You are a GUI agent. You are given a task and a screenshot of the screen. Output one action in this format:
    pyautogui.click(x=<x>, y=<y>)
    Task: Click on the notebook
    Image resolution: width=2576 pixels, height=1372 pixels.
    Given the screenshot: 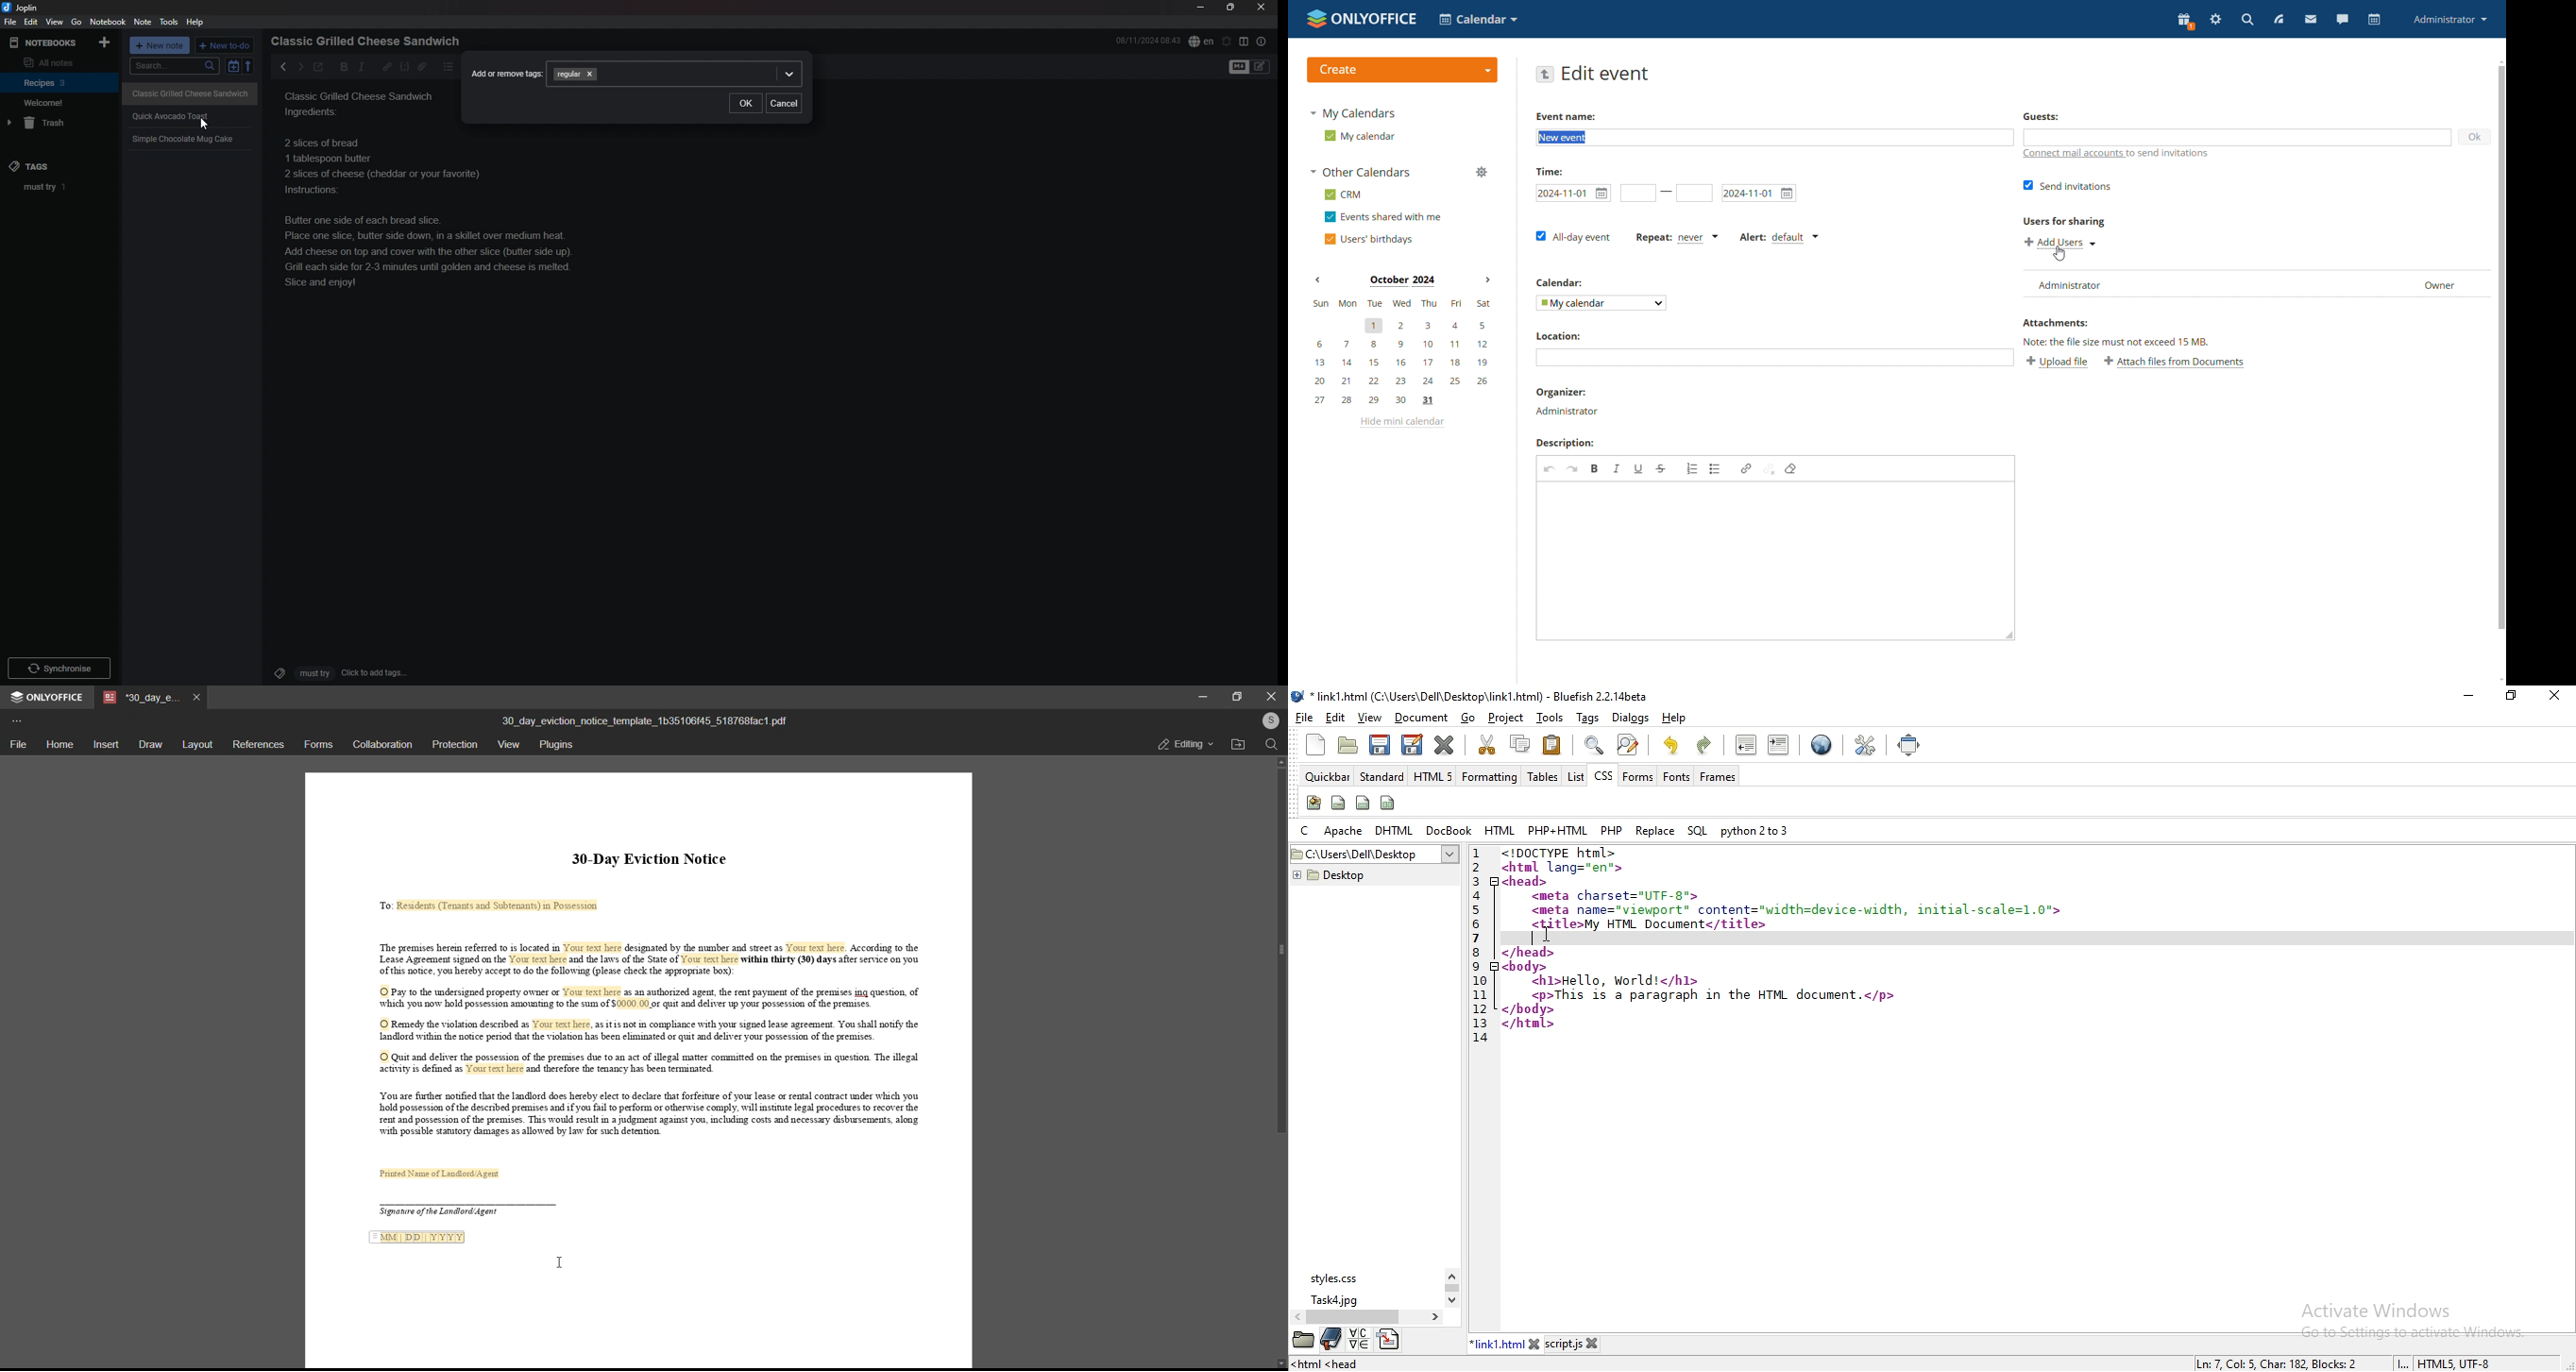 What is the action you would take?
    pyautogui.click(x=60, y=82)
    